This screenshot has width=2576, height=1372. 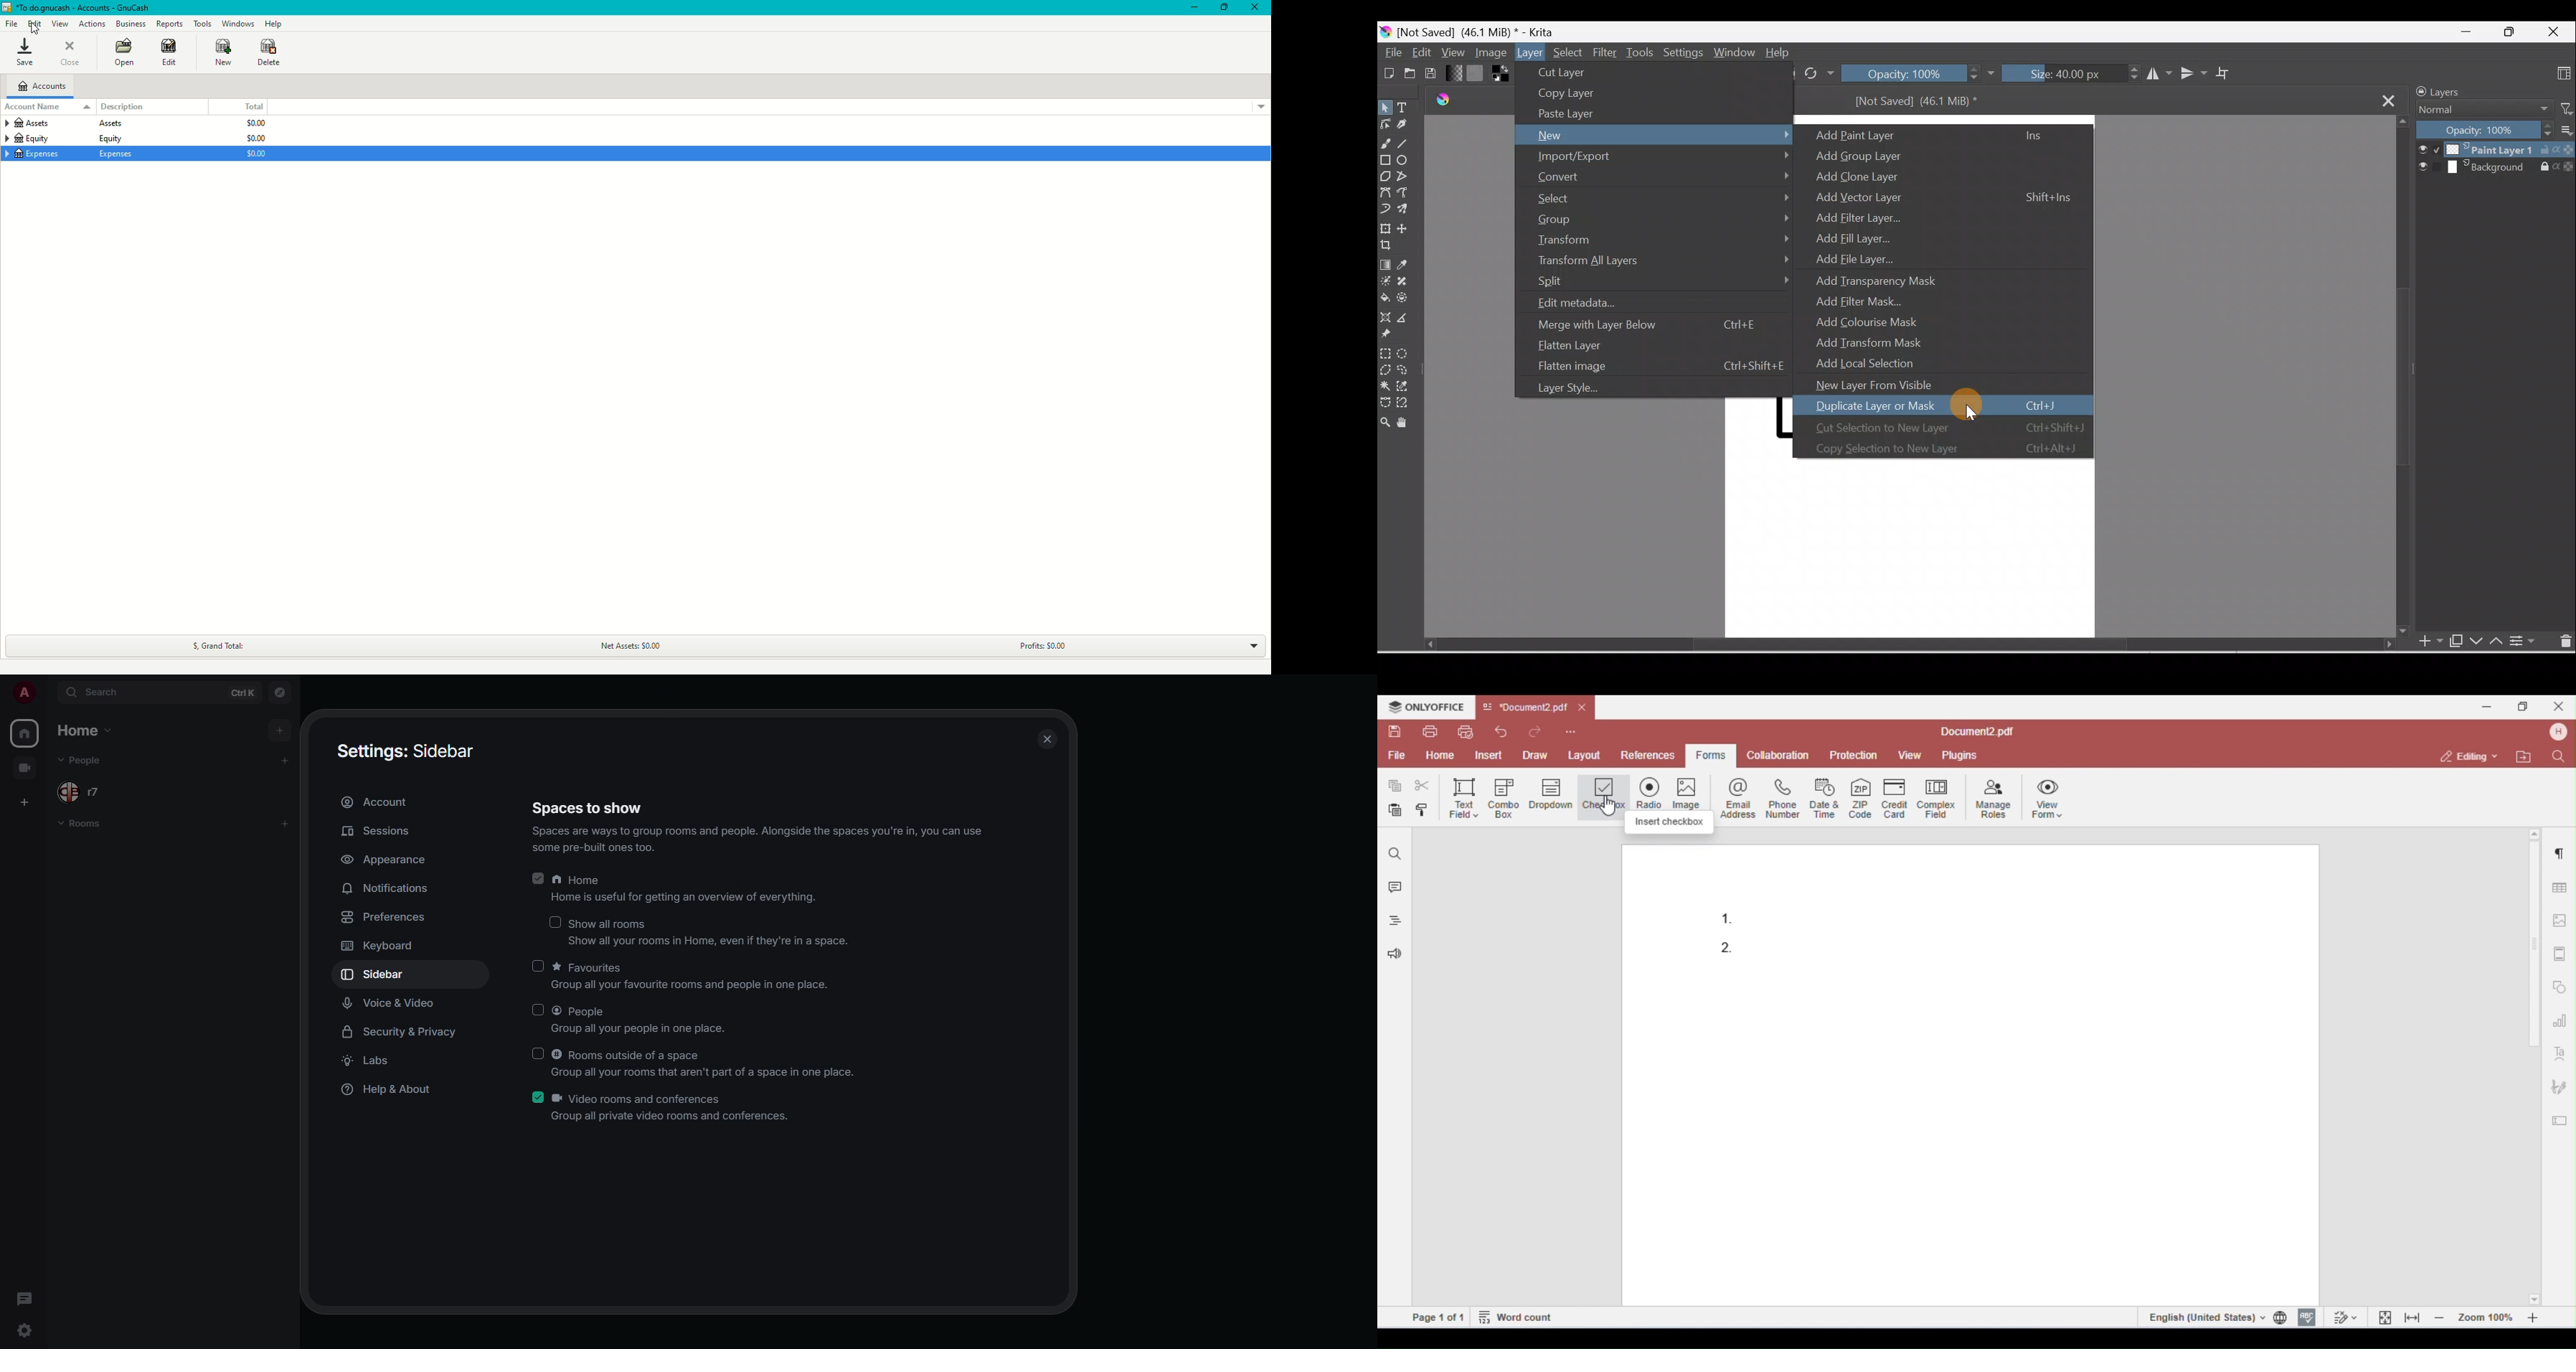 I want to click on Duplicate layer or mask  Ctrl+J, so click(x=1936, y=405).